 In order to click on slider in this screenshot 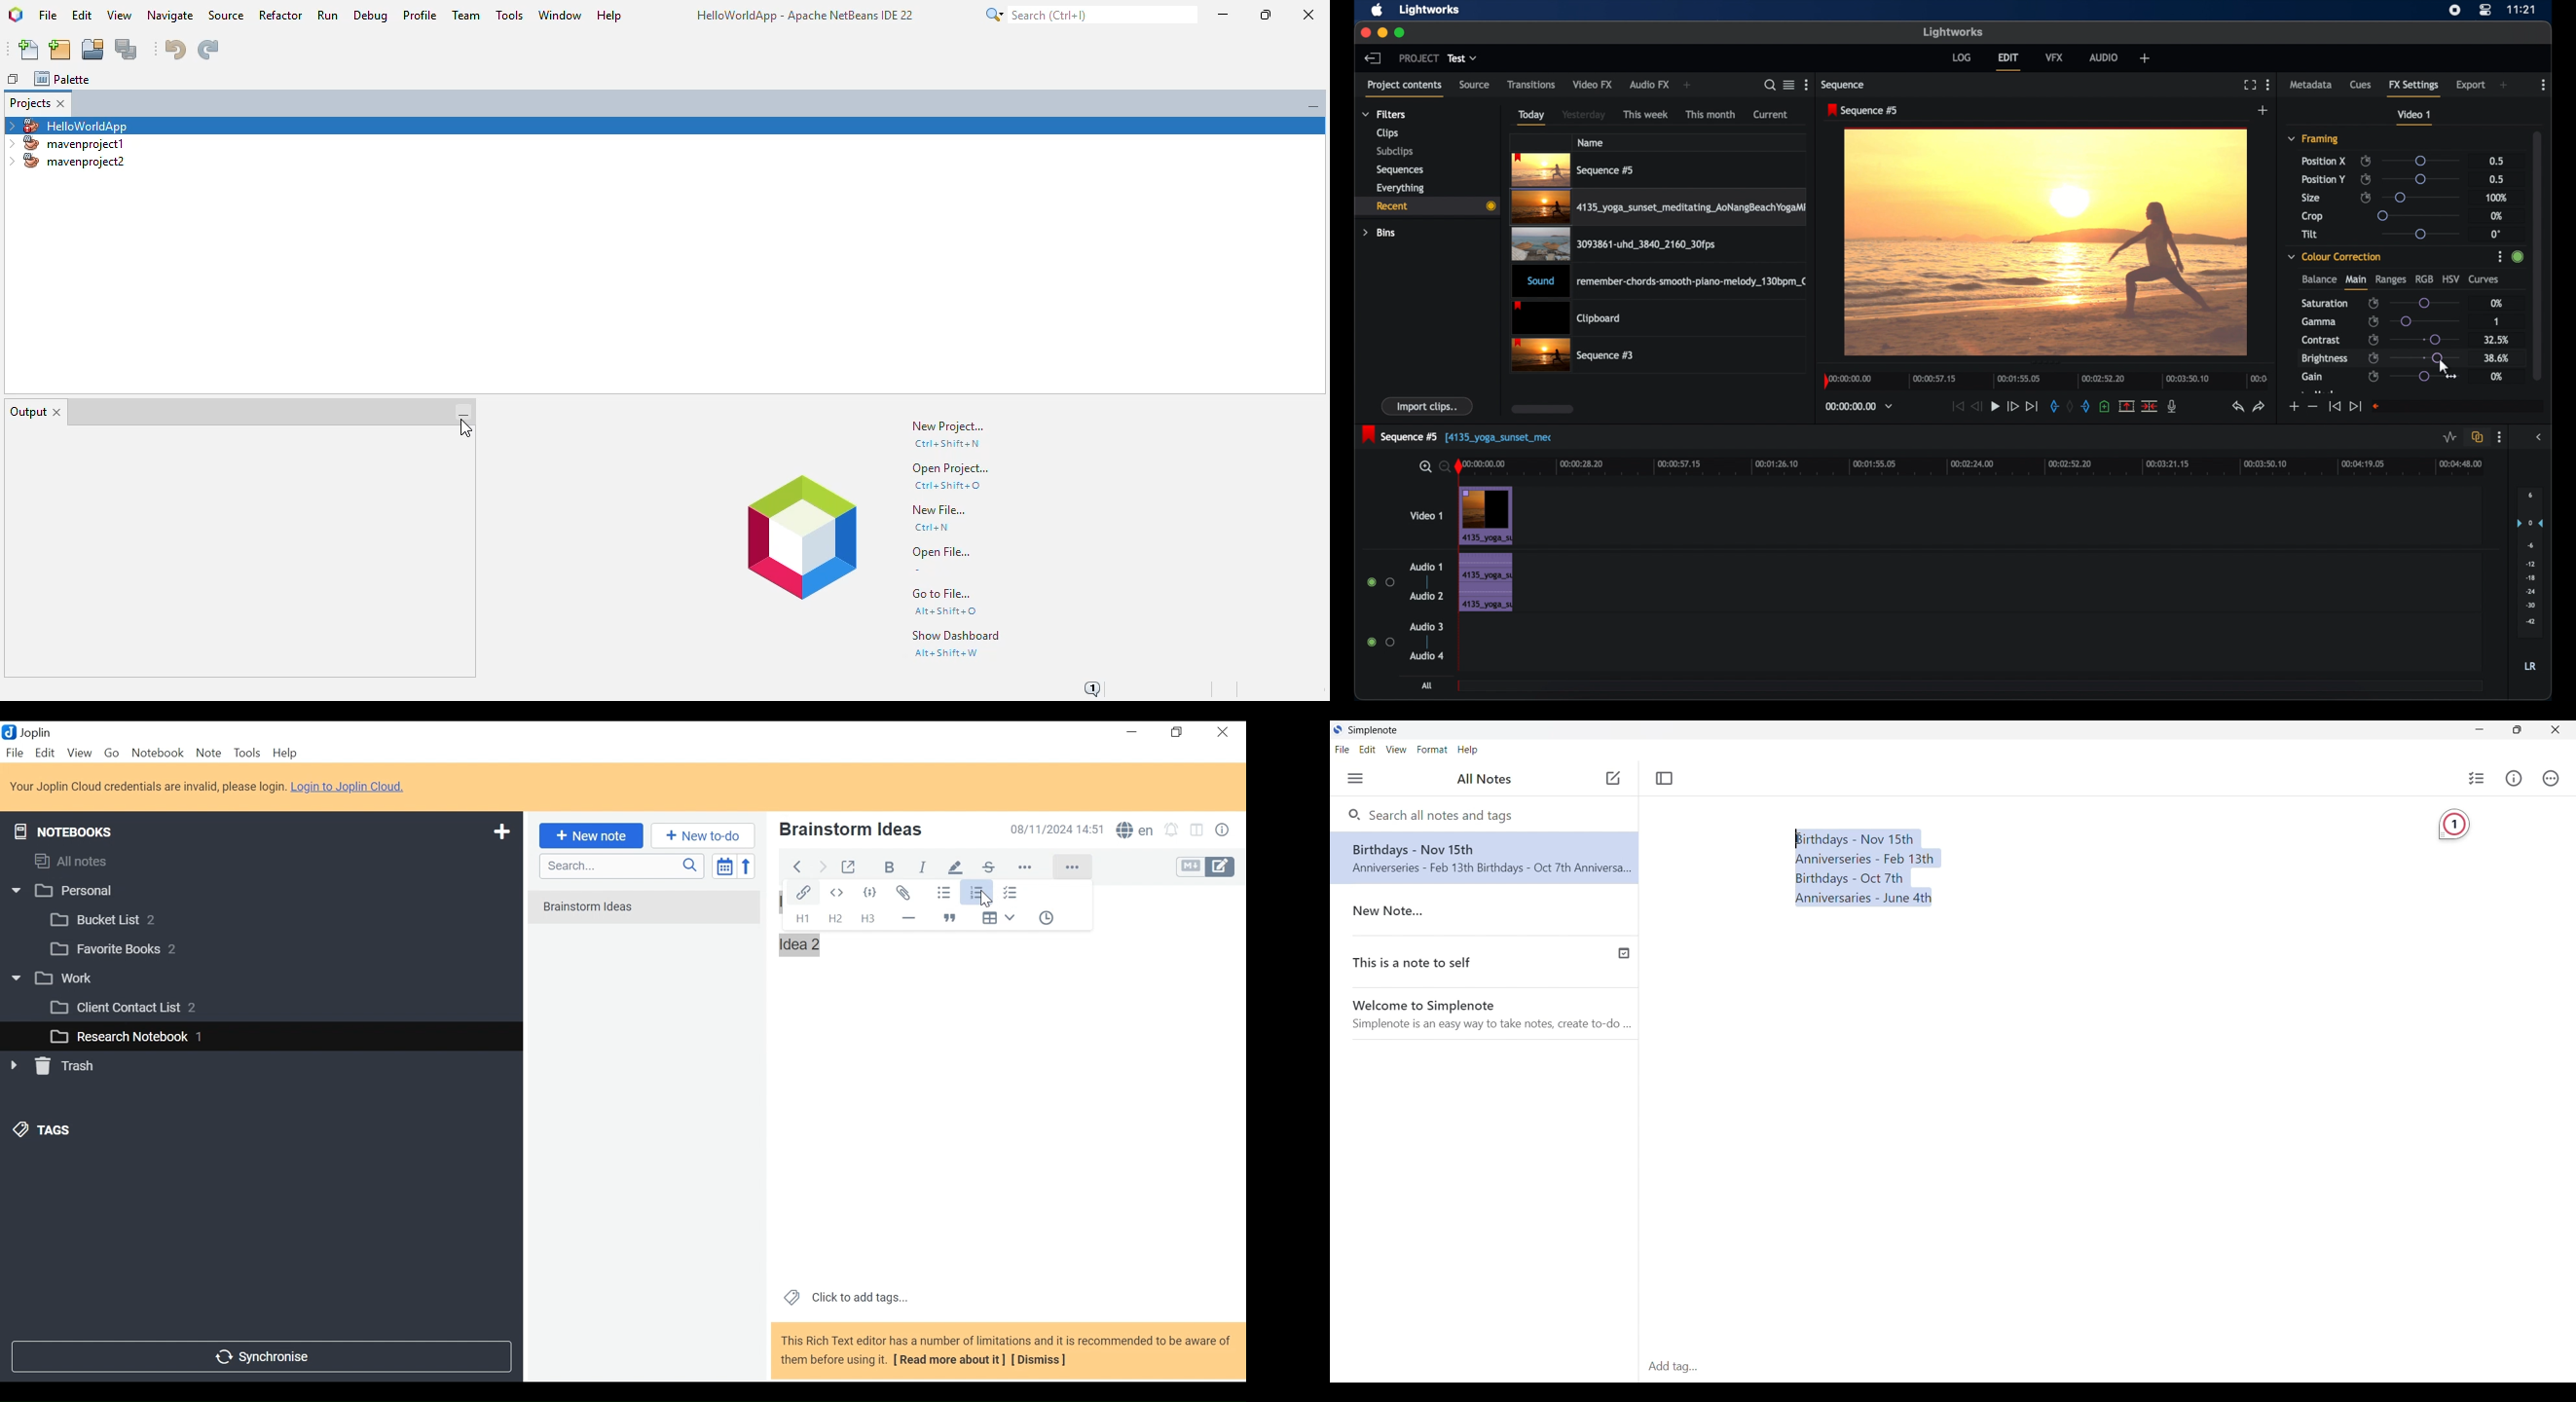, I will do `click(2422, 179)`.